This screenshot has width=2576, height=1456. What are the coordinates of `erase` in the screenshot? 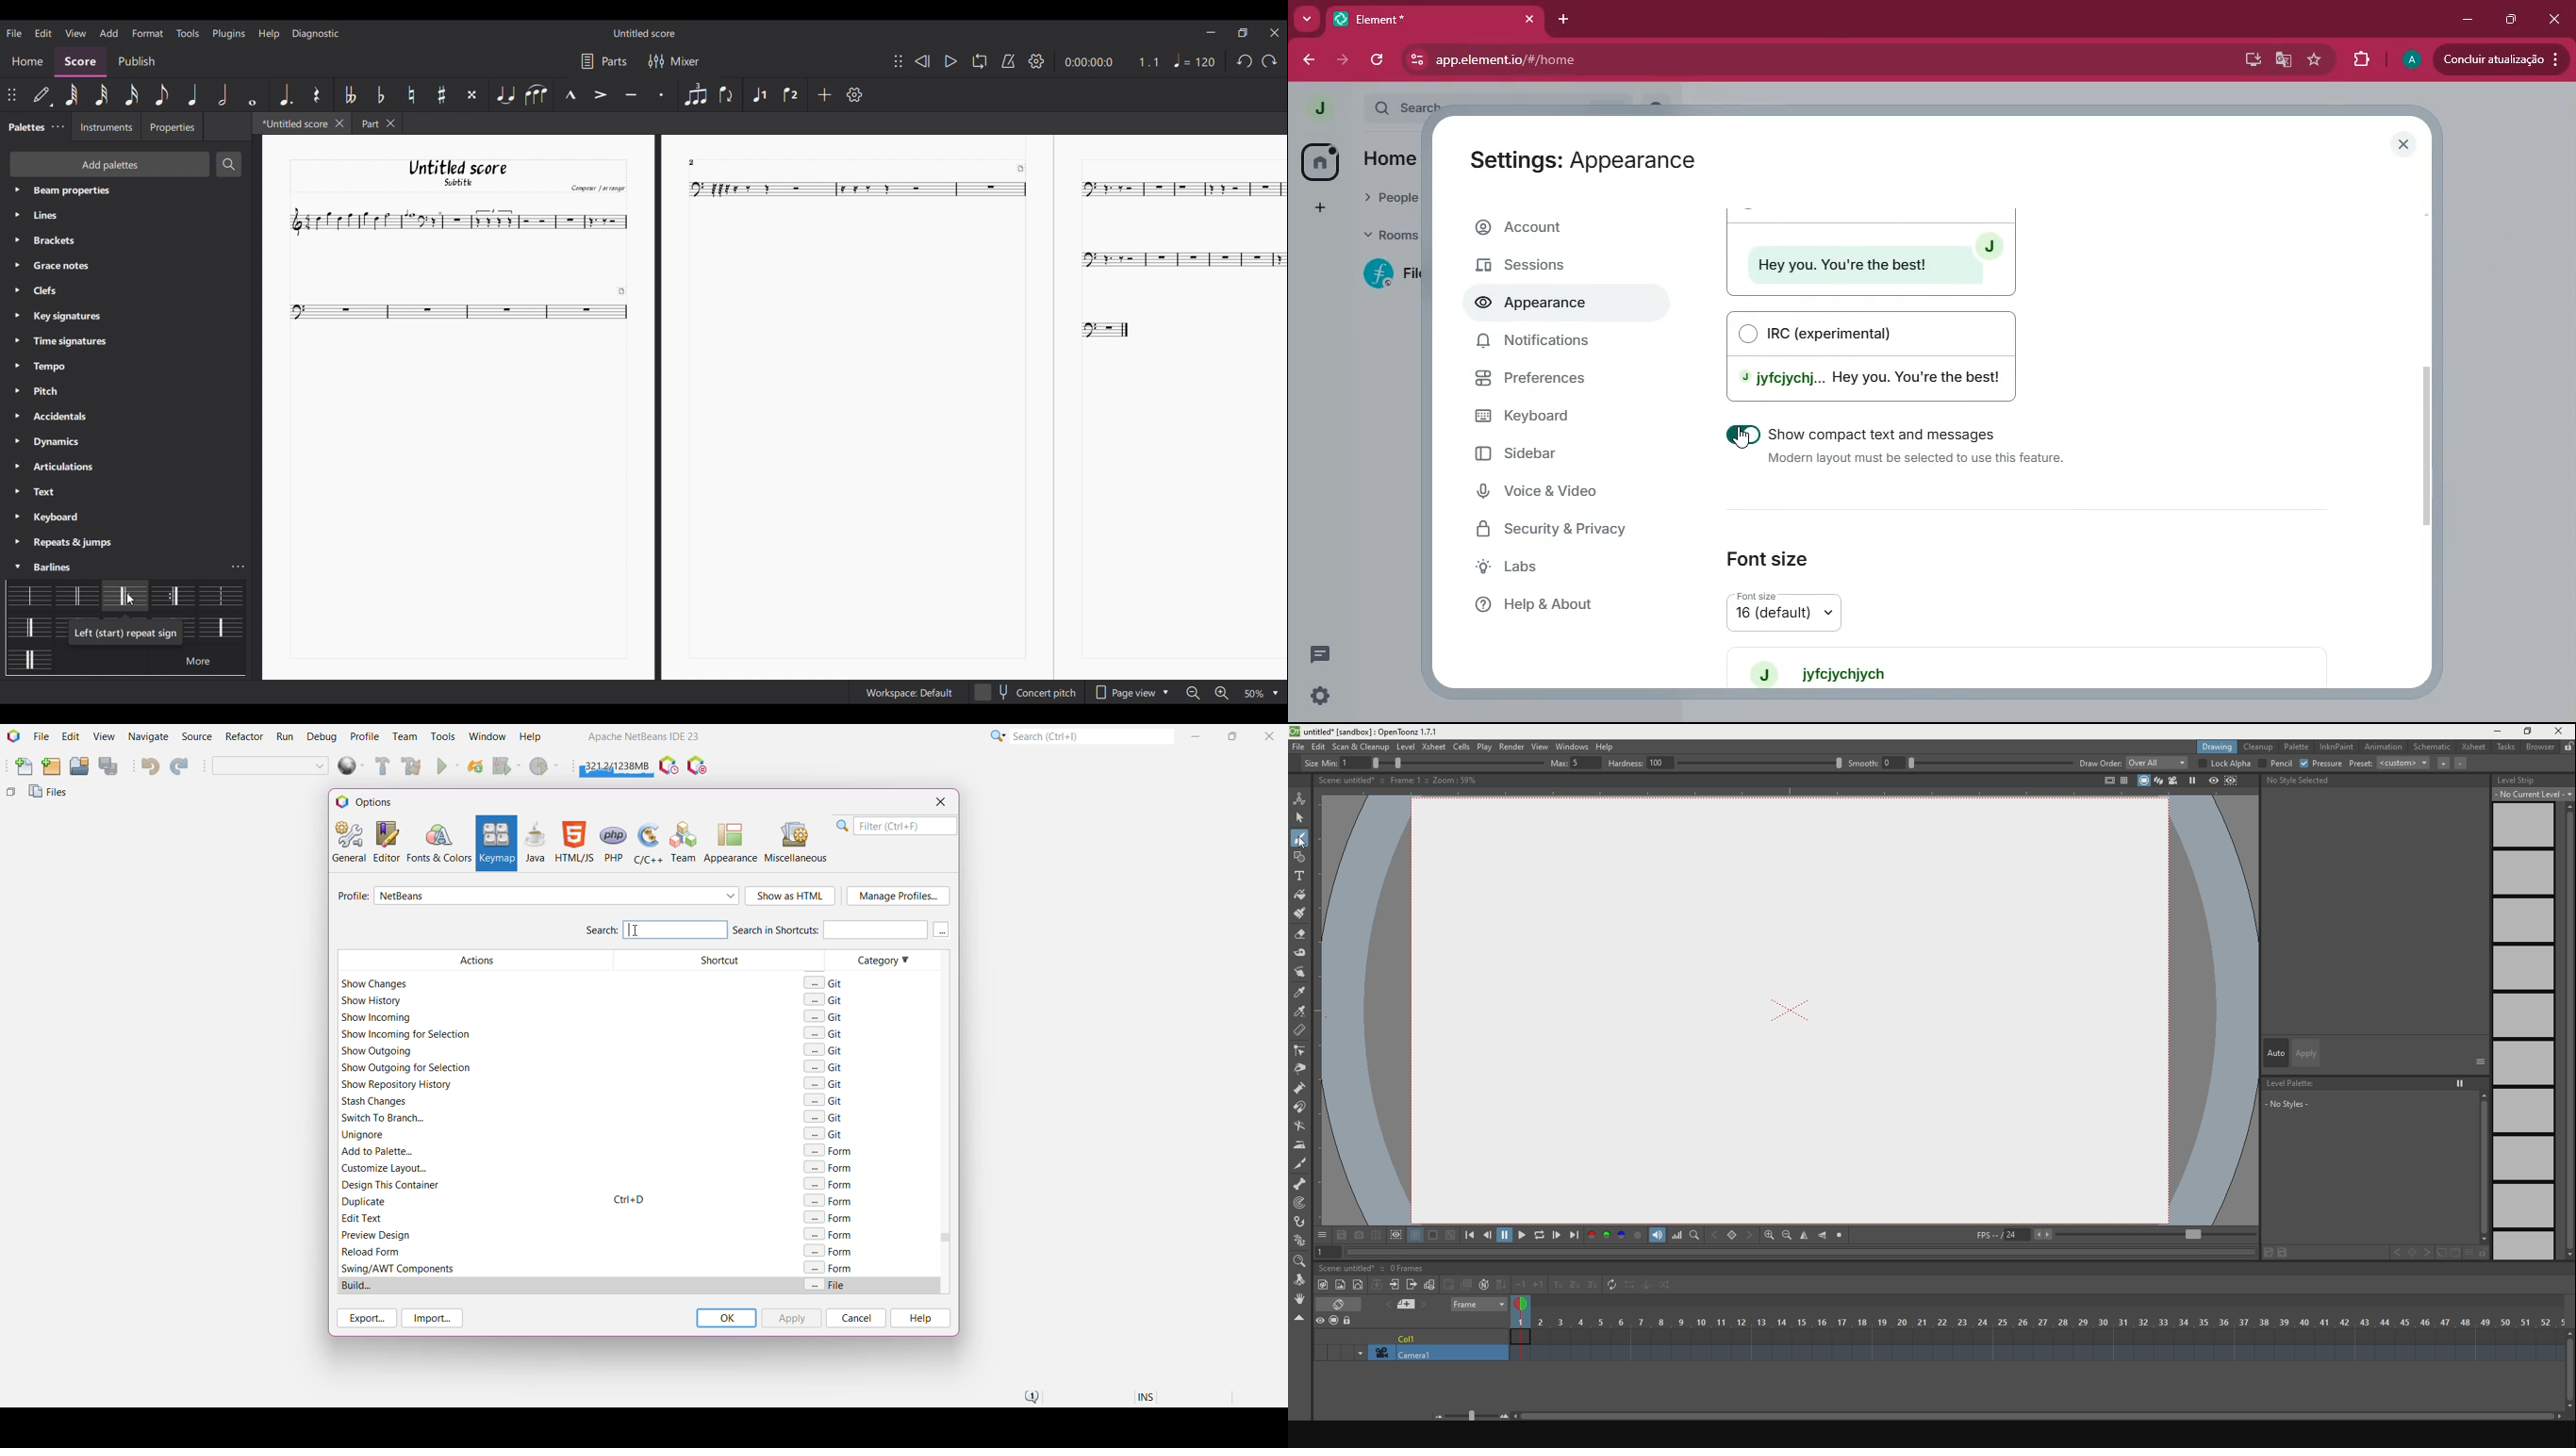 It's located at (1301, 934).